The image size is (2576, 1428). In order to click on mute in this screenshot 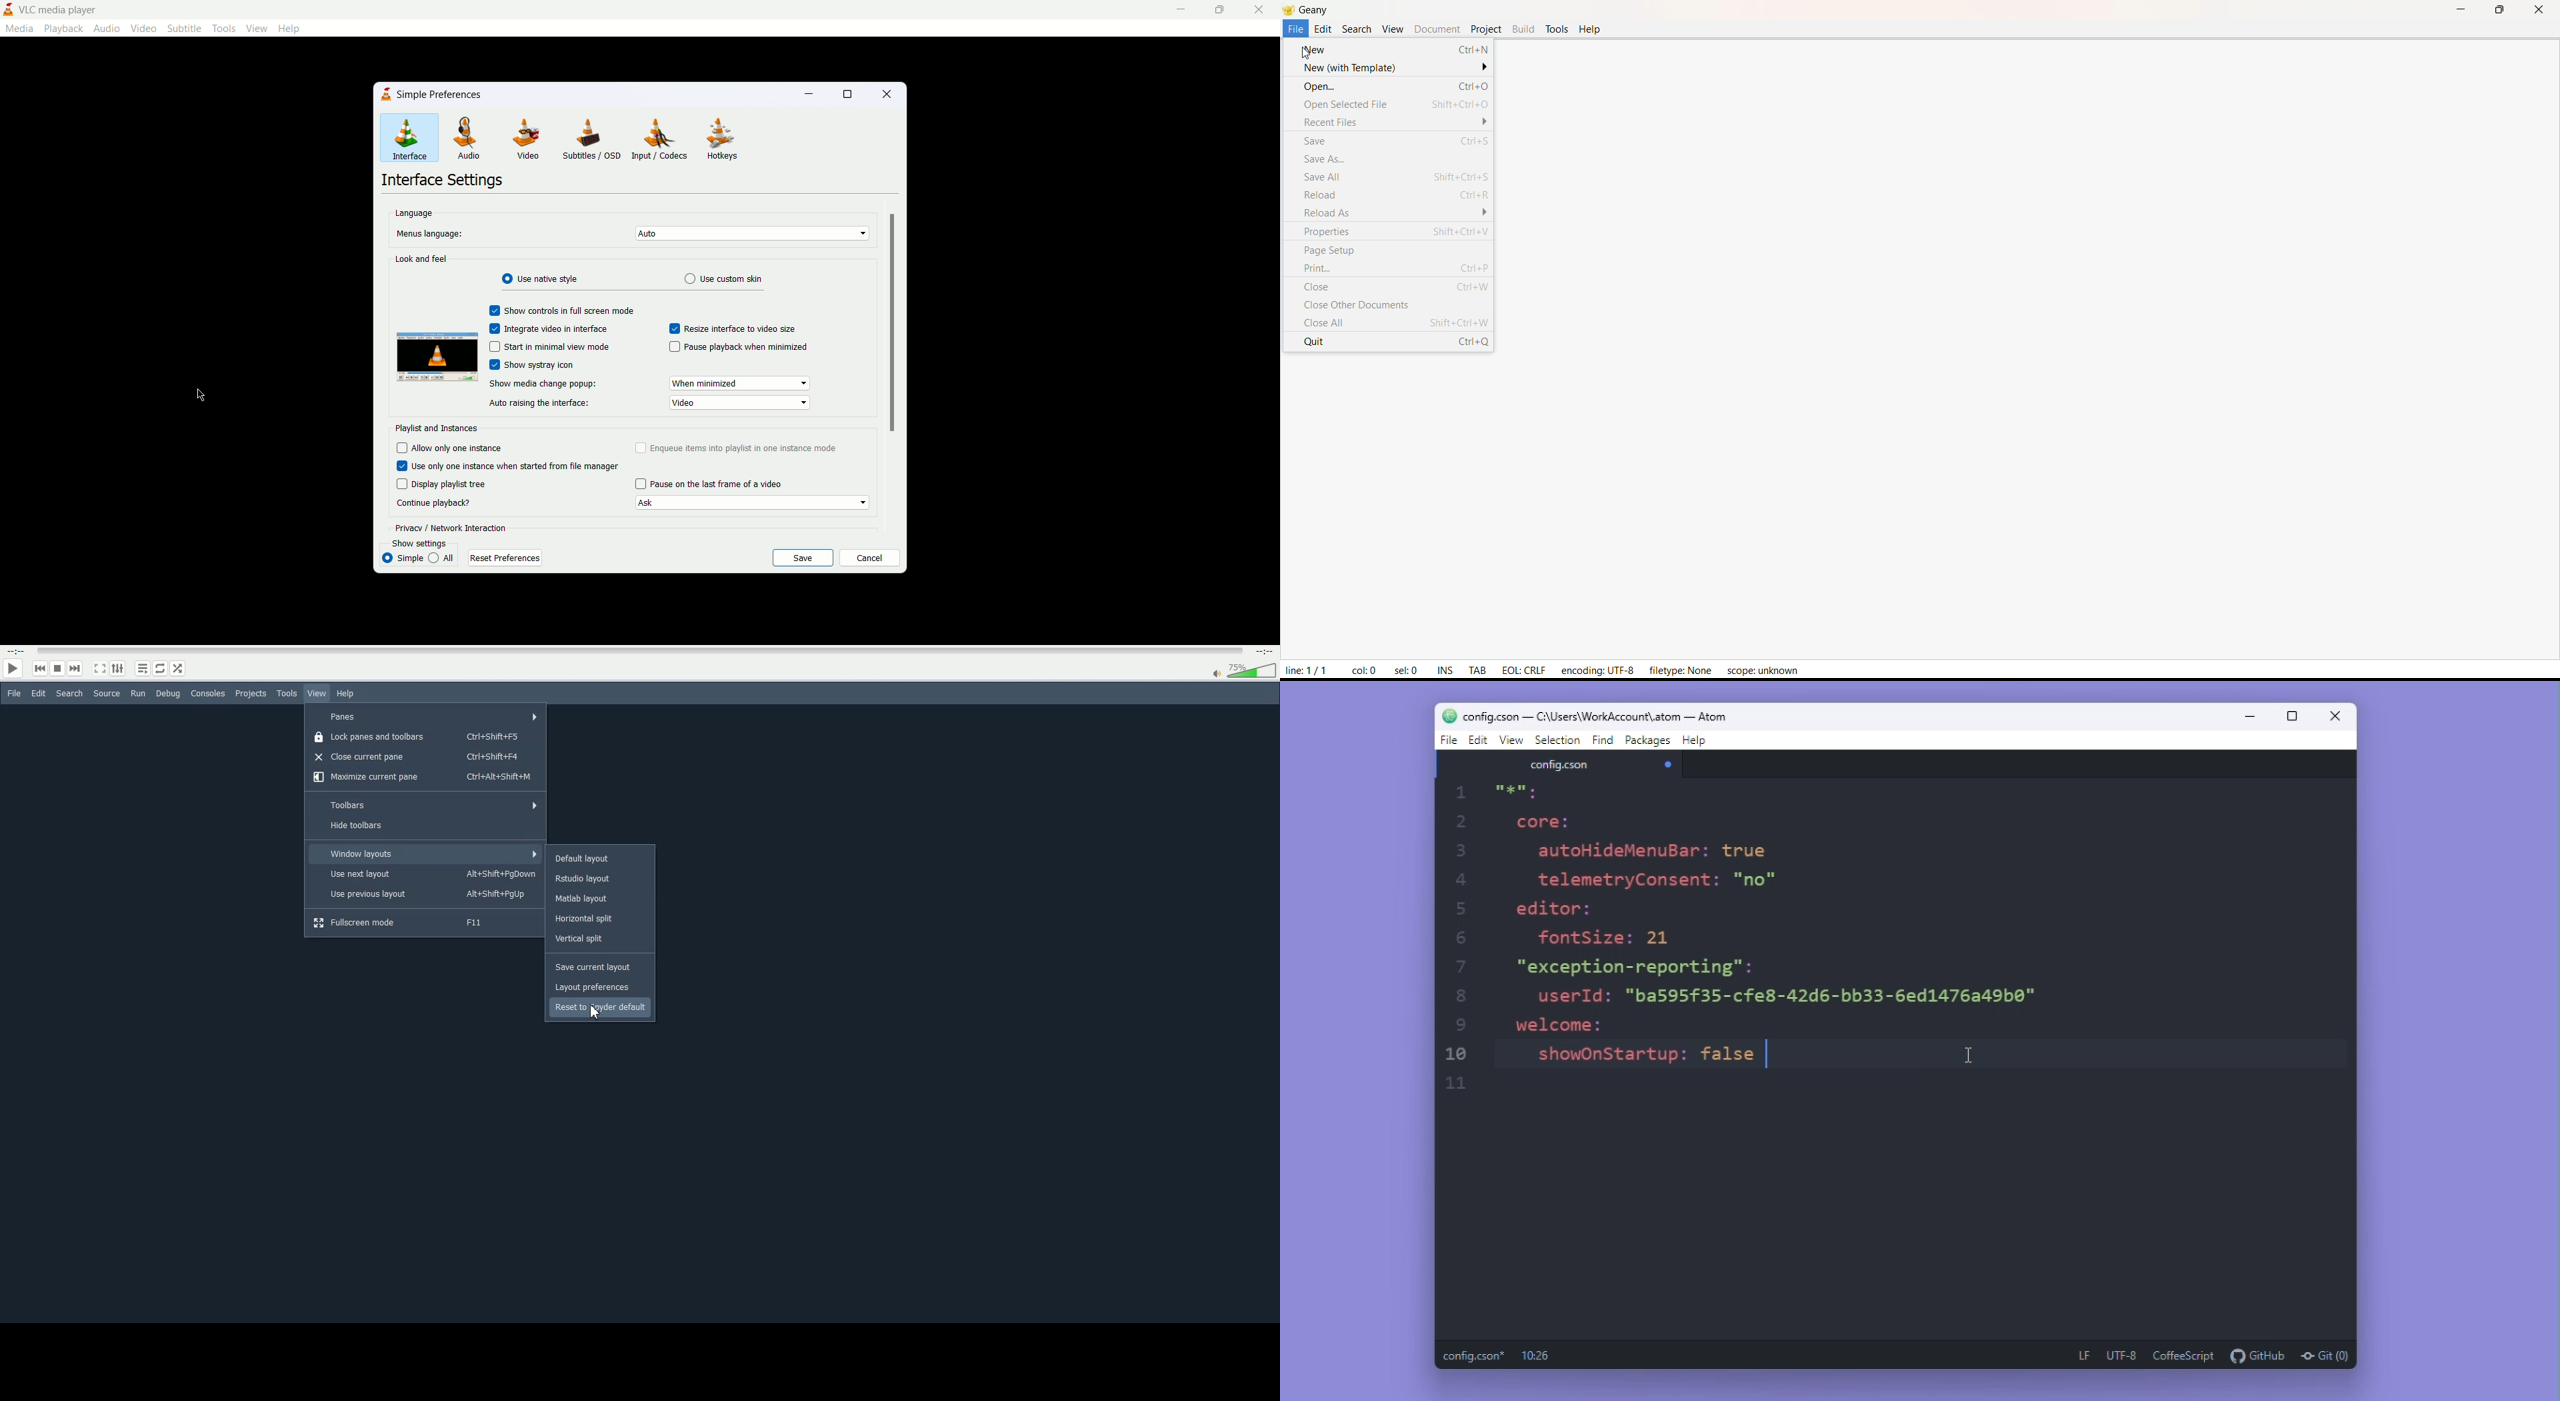, I will do `click(1219, 675)`.